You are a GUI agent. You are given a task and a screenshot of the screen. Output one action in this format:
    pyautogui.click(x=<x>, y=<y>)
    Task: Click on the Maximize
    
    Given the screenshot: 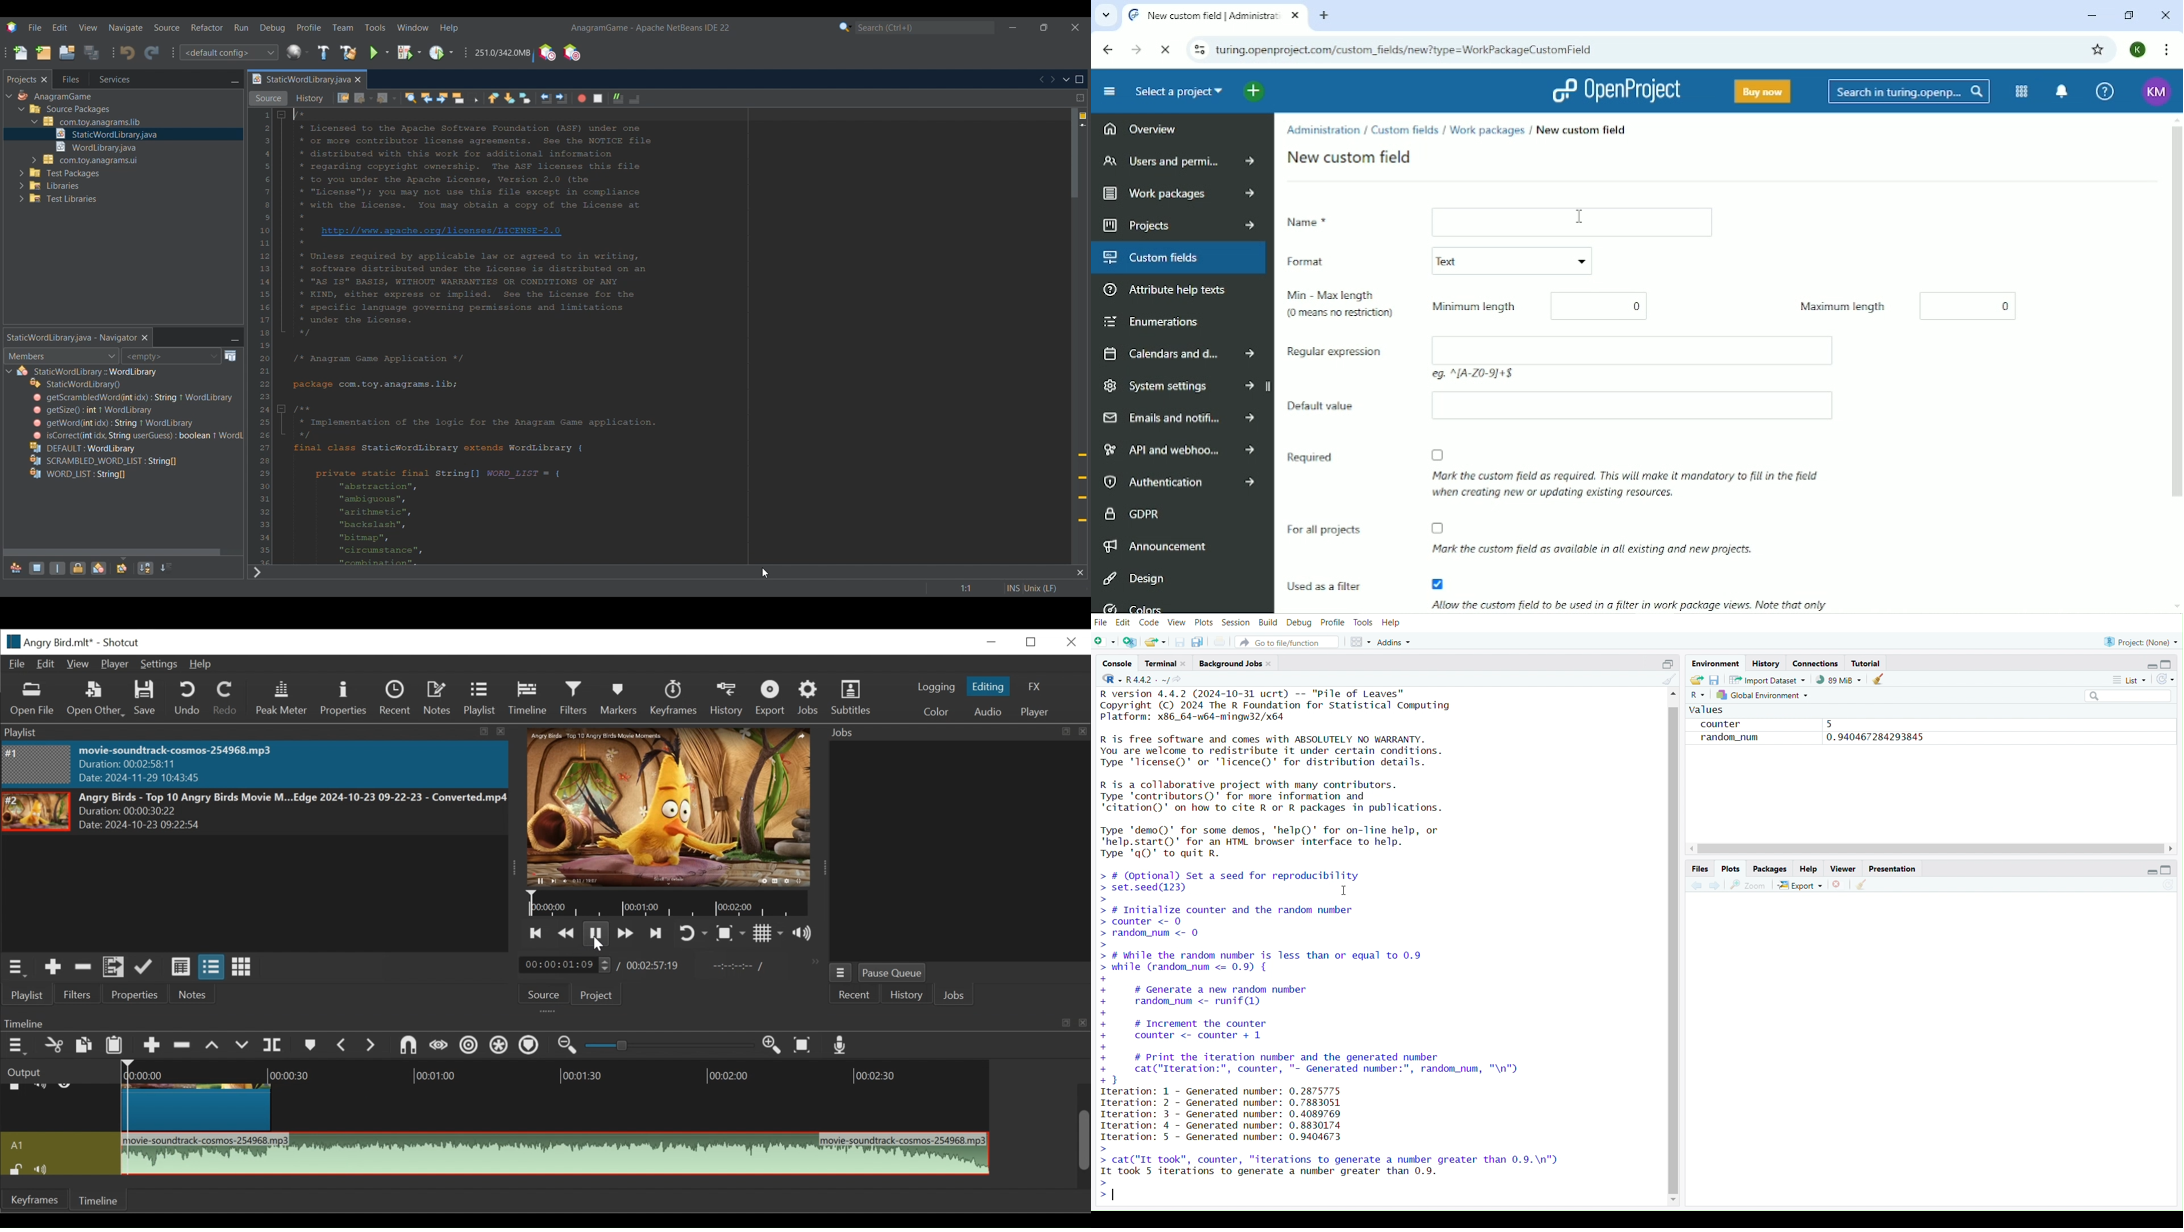 What is the action you would take?
    pyautogui.click(x=2168, y=869)
    